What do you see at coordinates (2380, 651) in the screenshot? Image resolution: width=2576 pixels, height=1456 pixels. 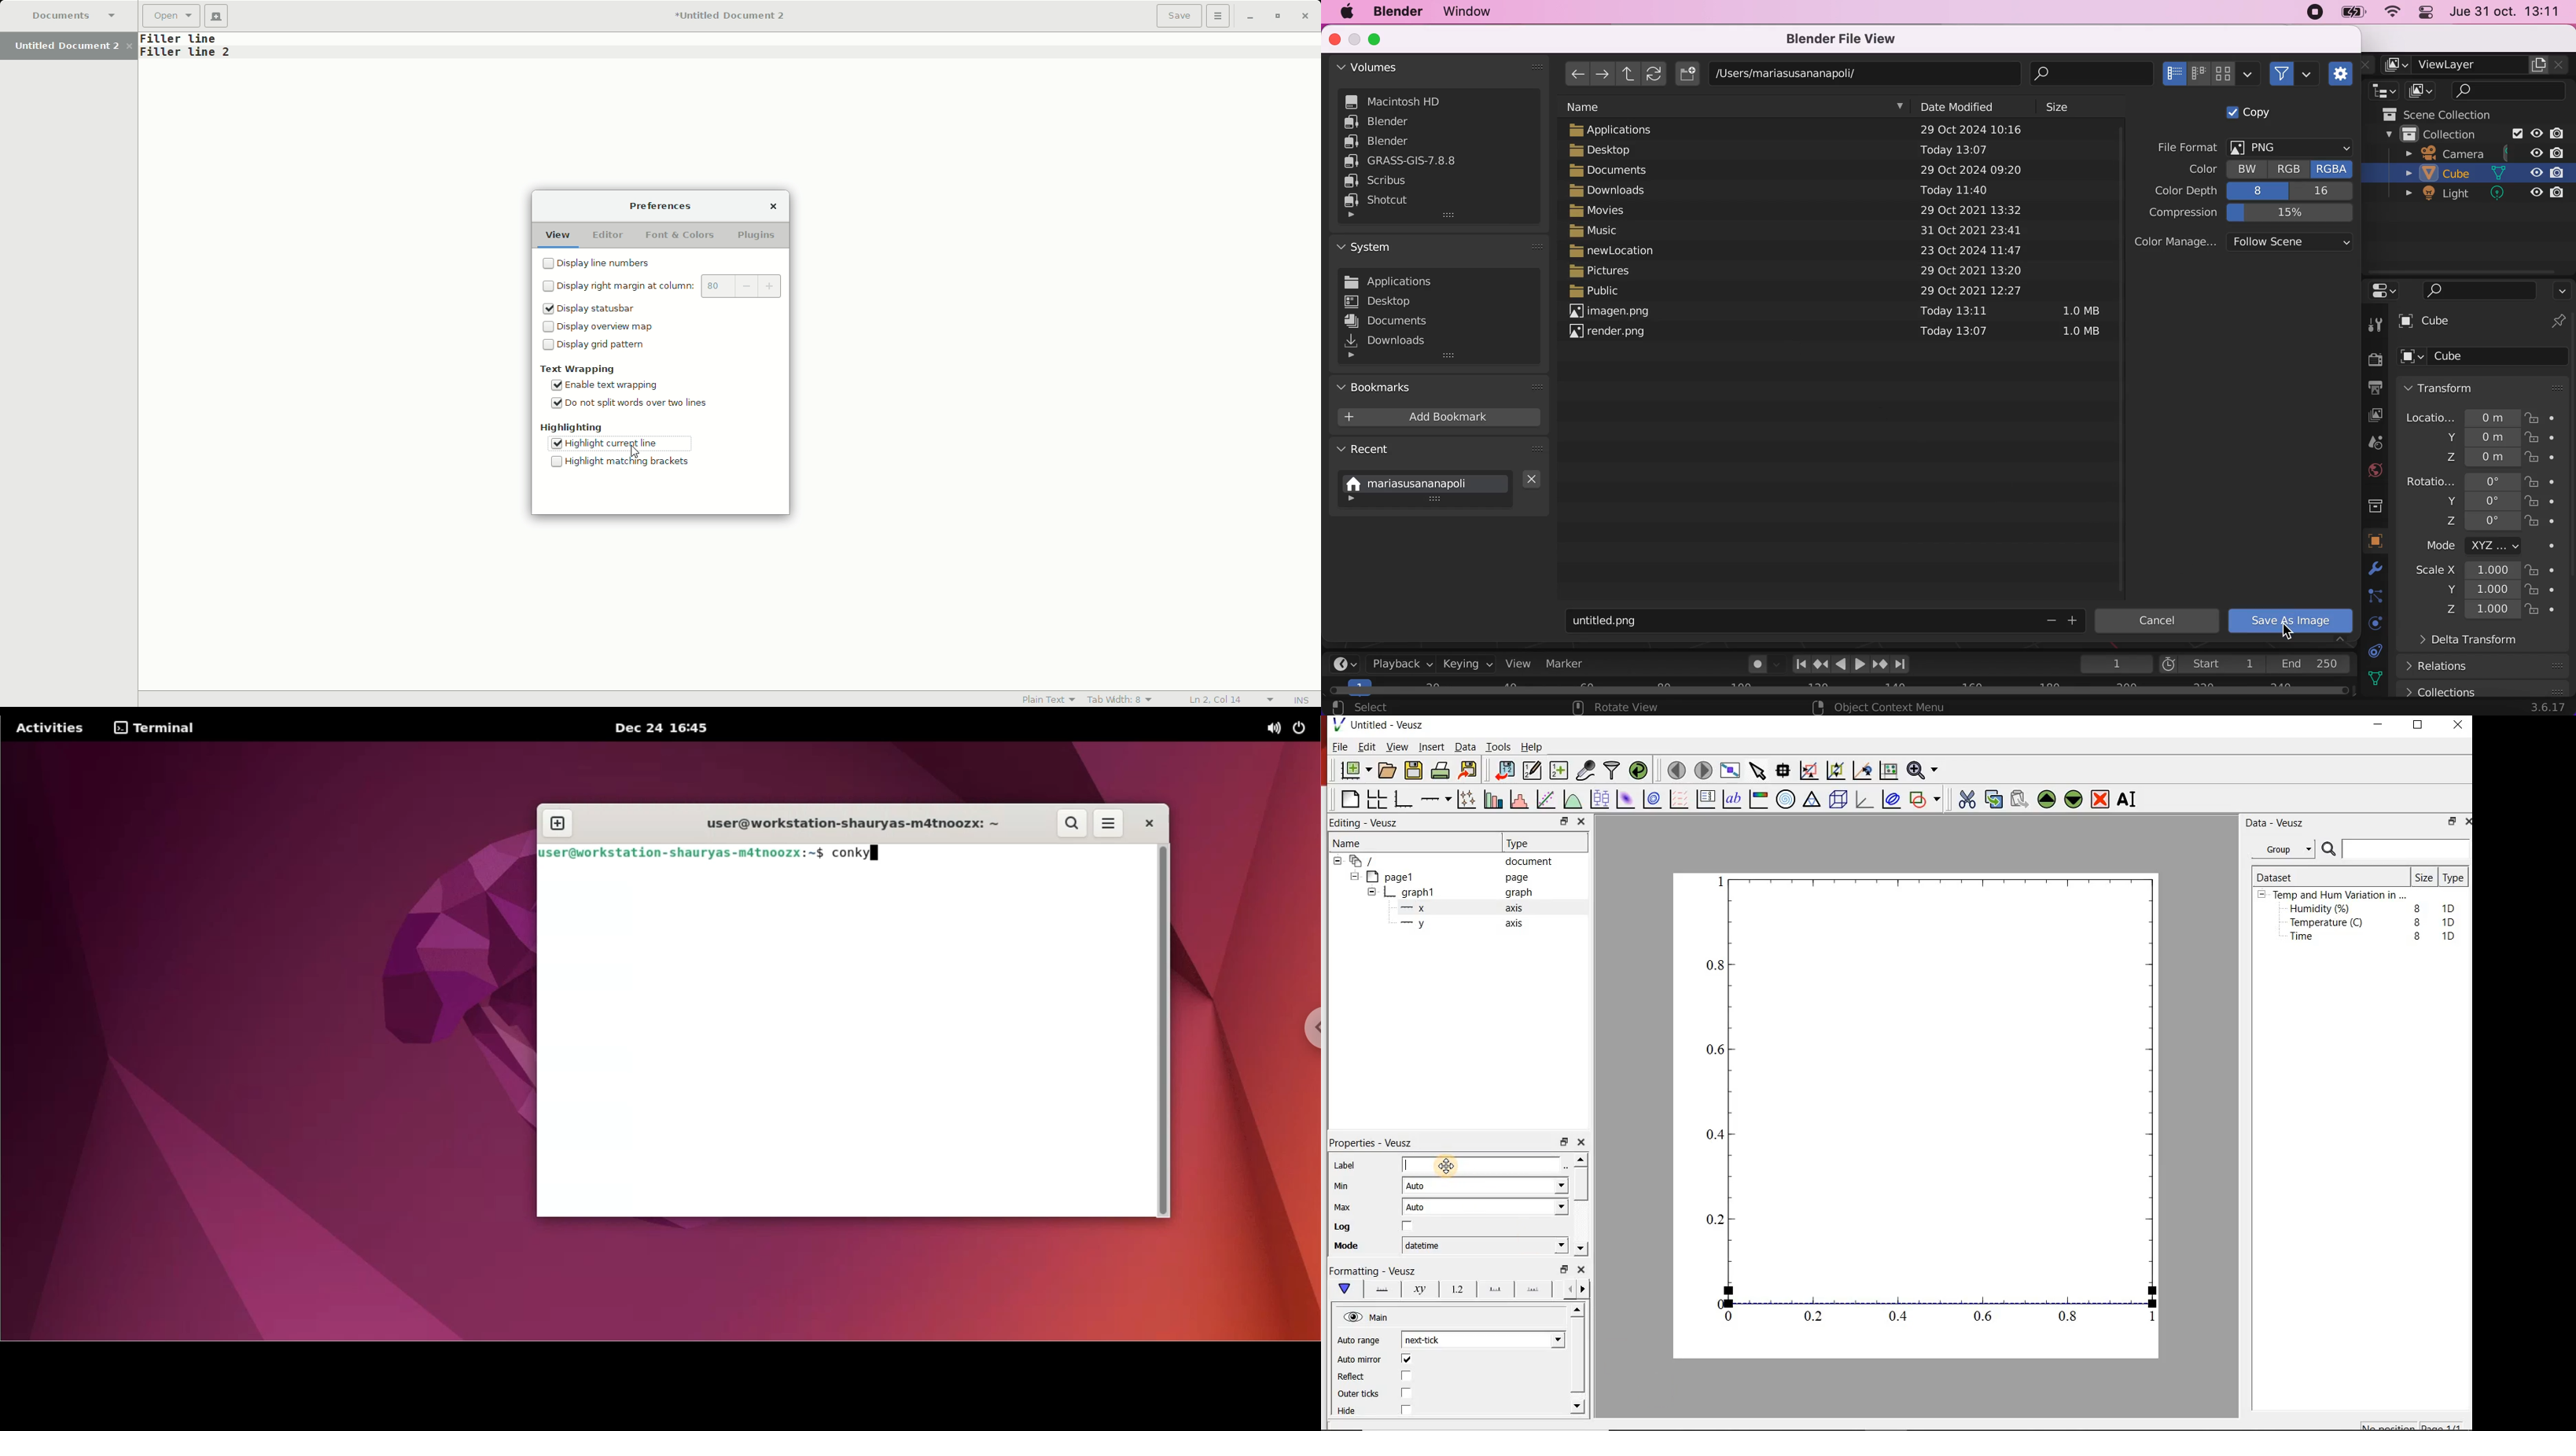 I see `data` at bounding box center [2380, 651].